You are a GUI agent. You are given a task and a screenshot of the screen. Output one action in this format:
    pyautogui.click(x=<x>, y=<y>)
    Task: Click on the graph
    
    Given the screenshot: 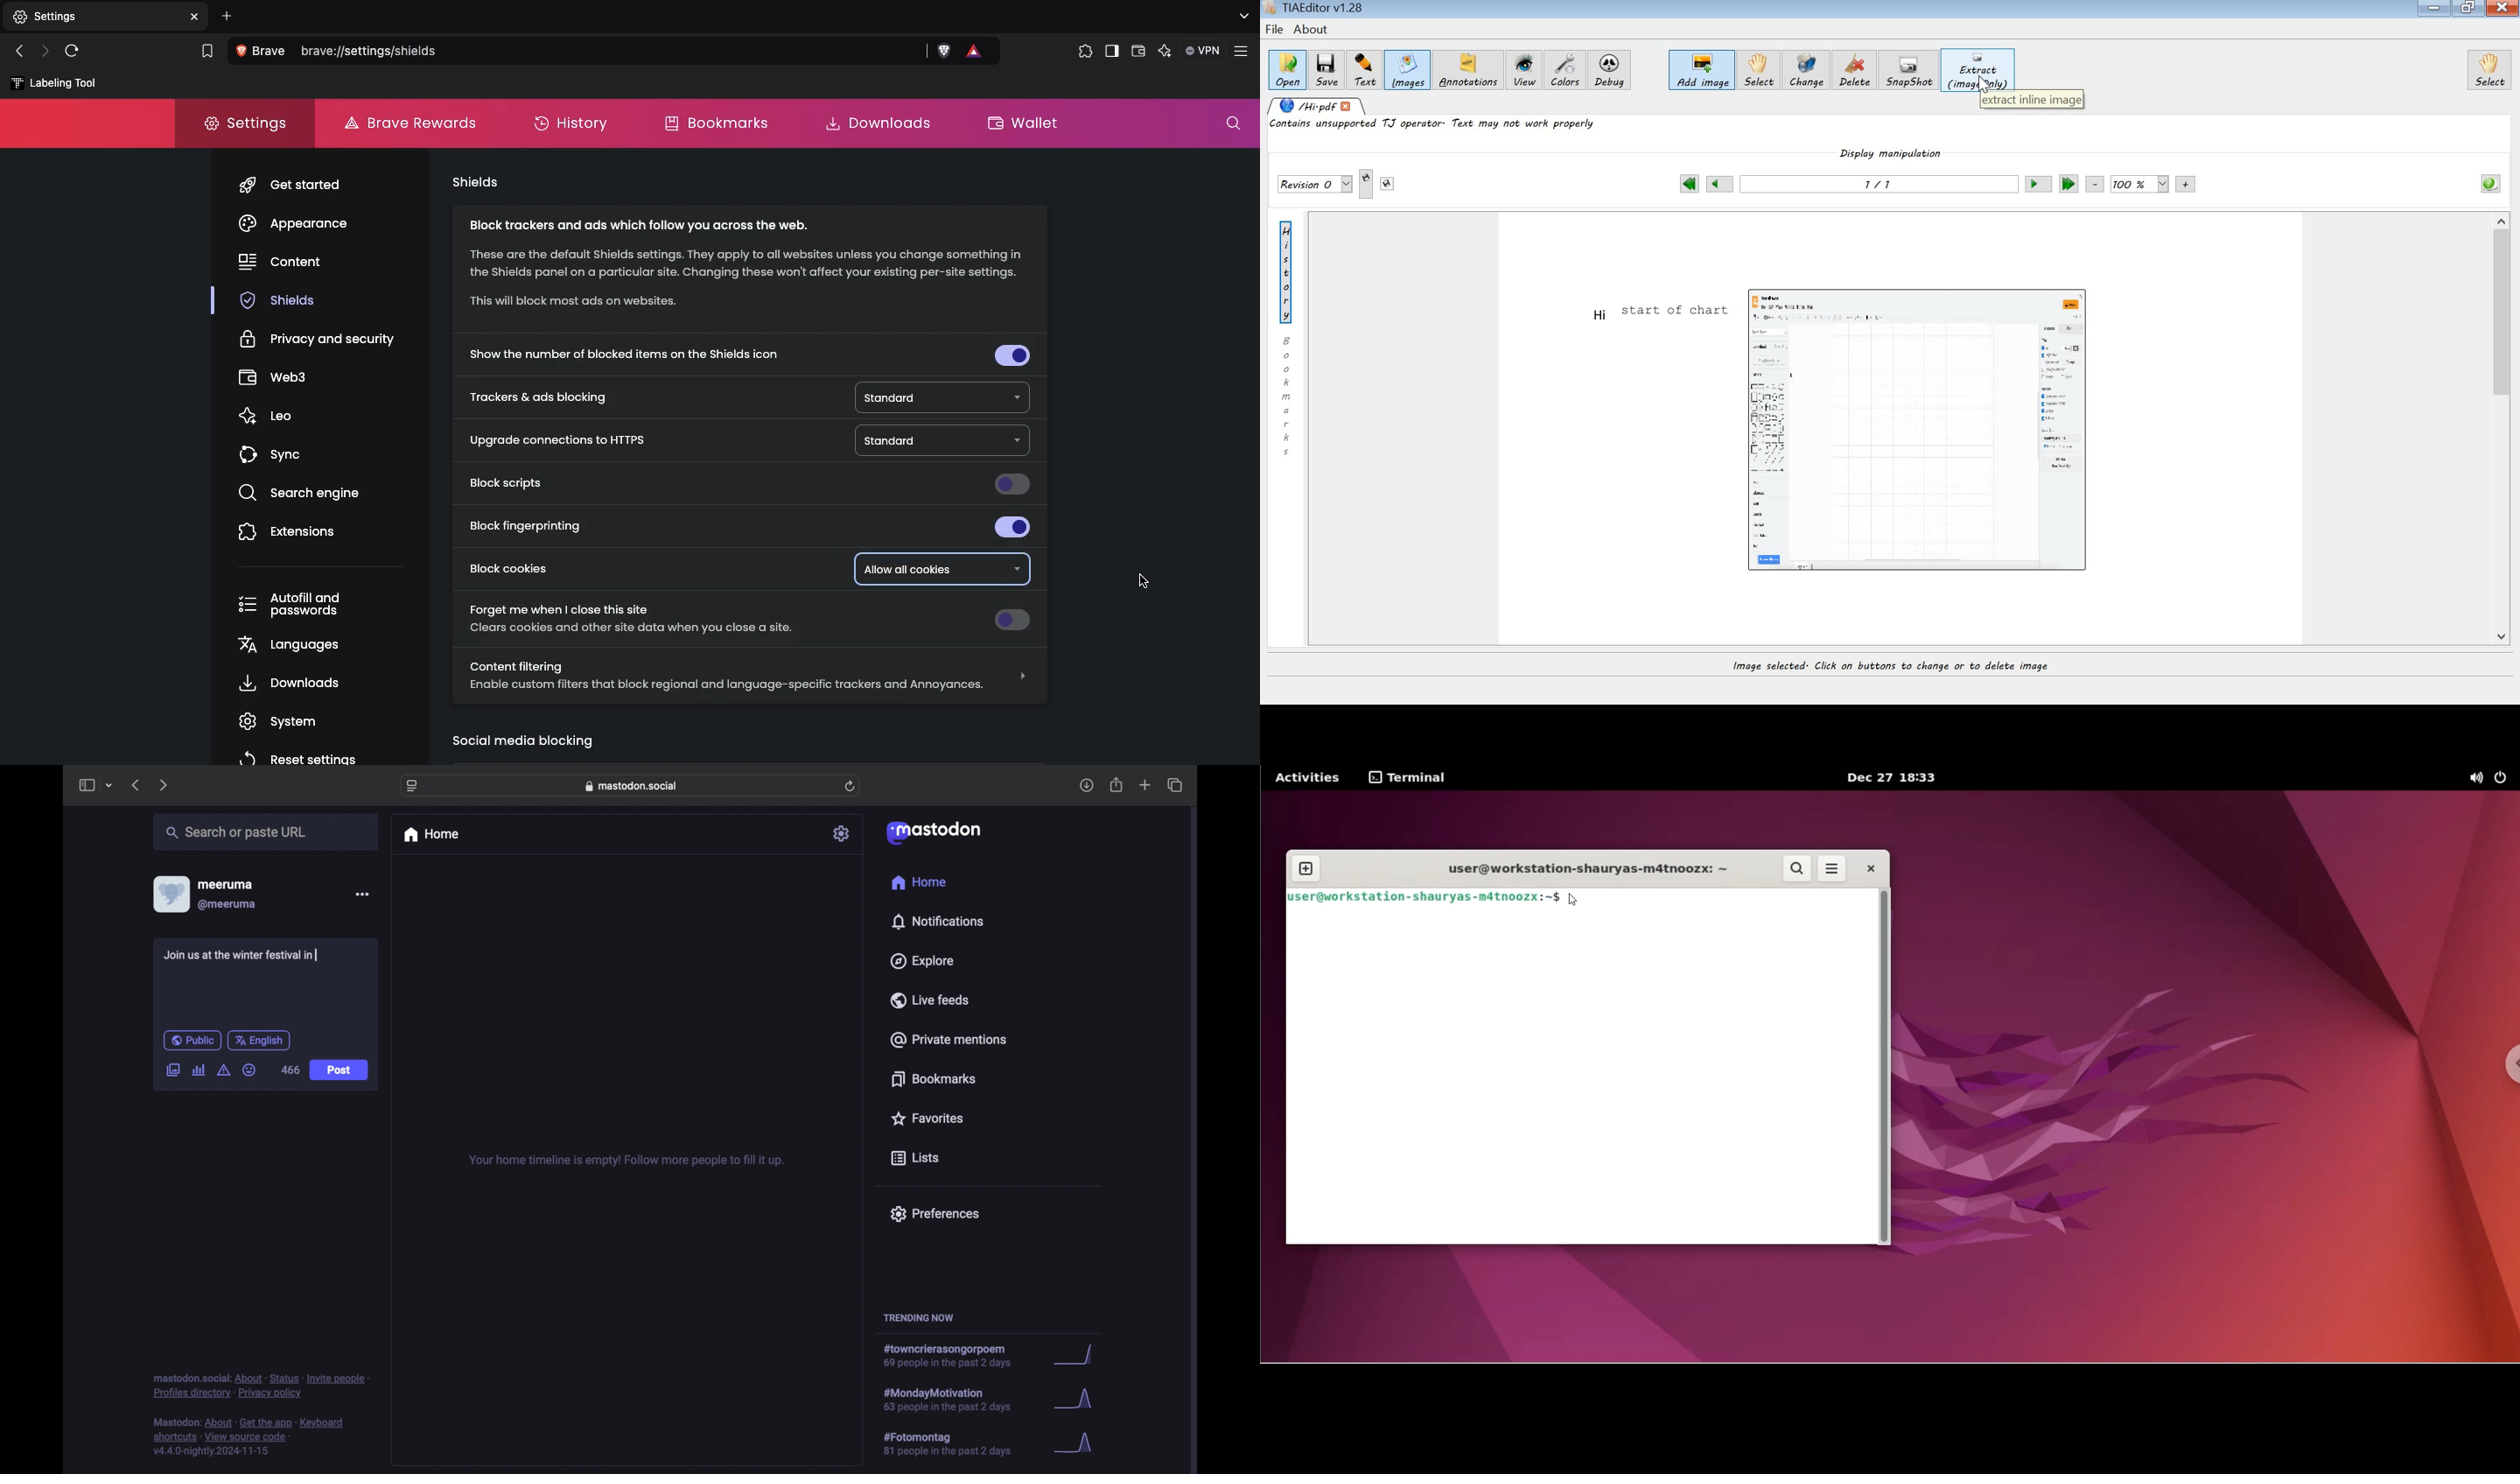 What is the action you would take?
    pyautogui.click(x=1077, y=1402)
    